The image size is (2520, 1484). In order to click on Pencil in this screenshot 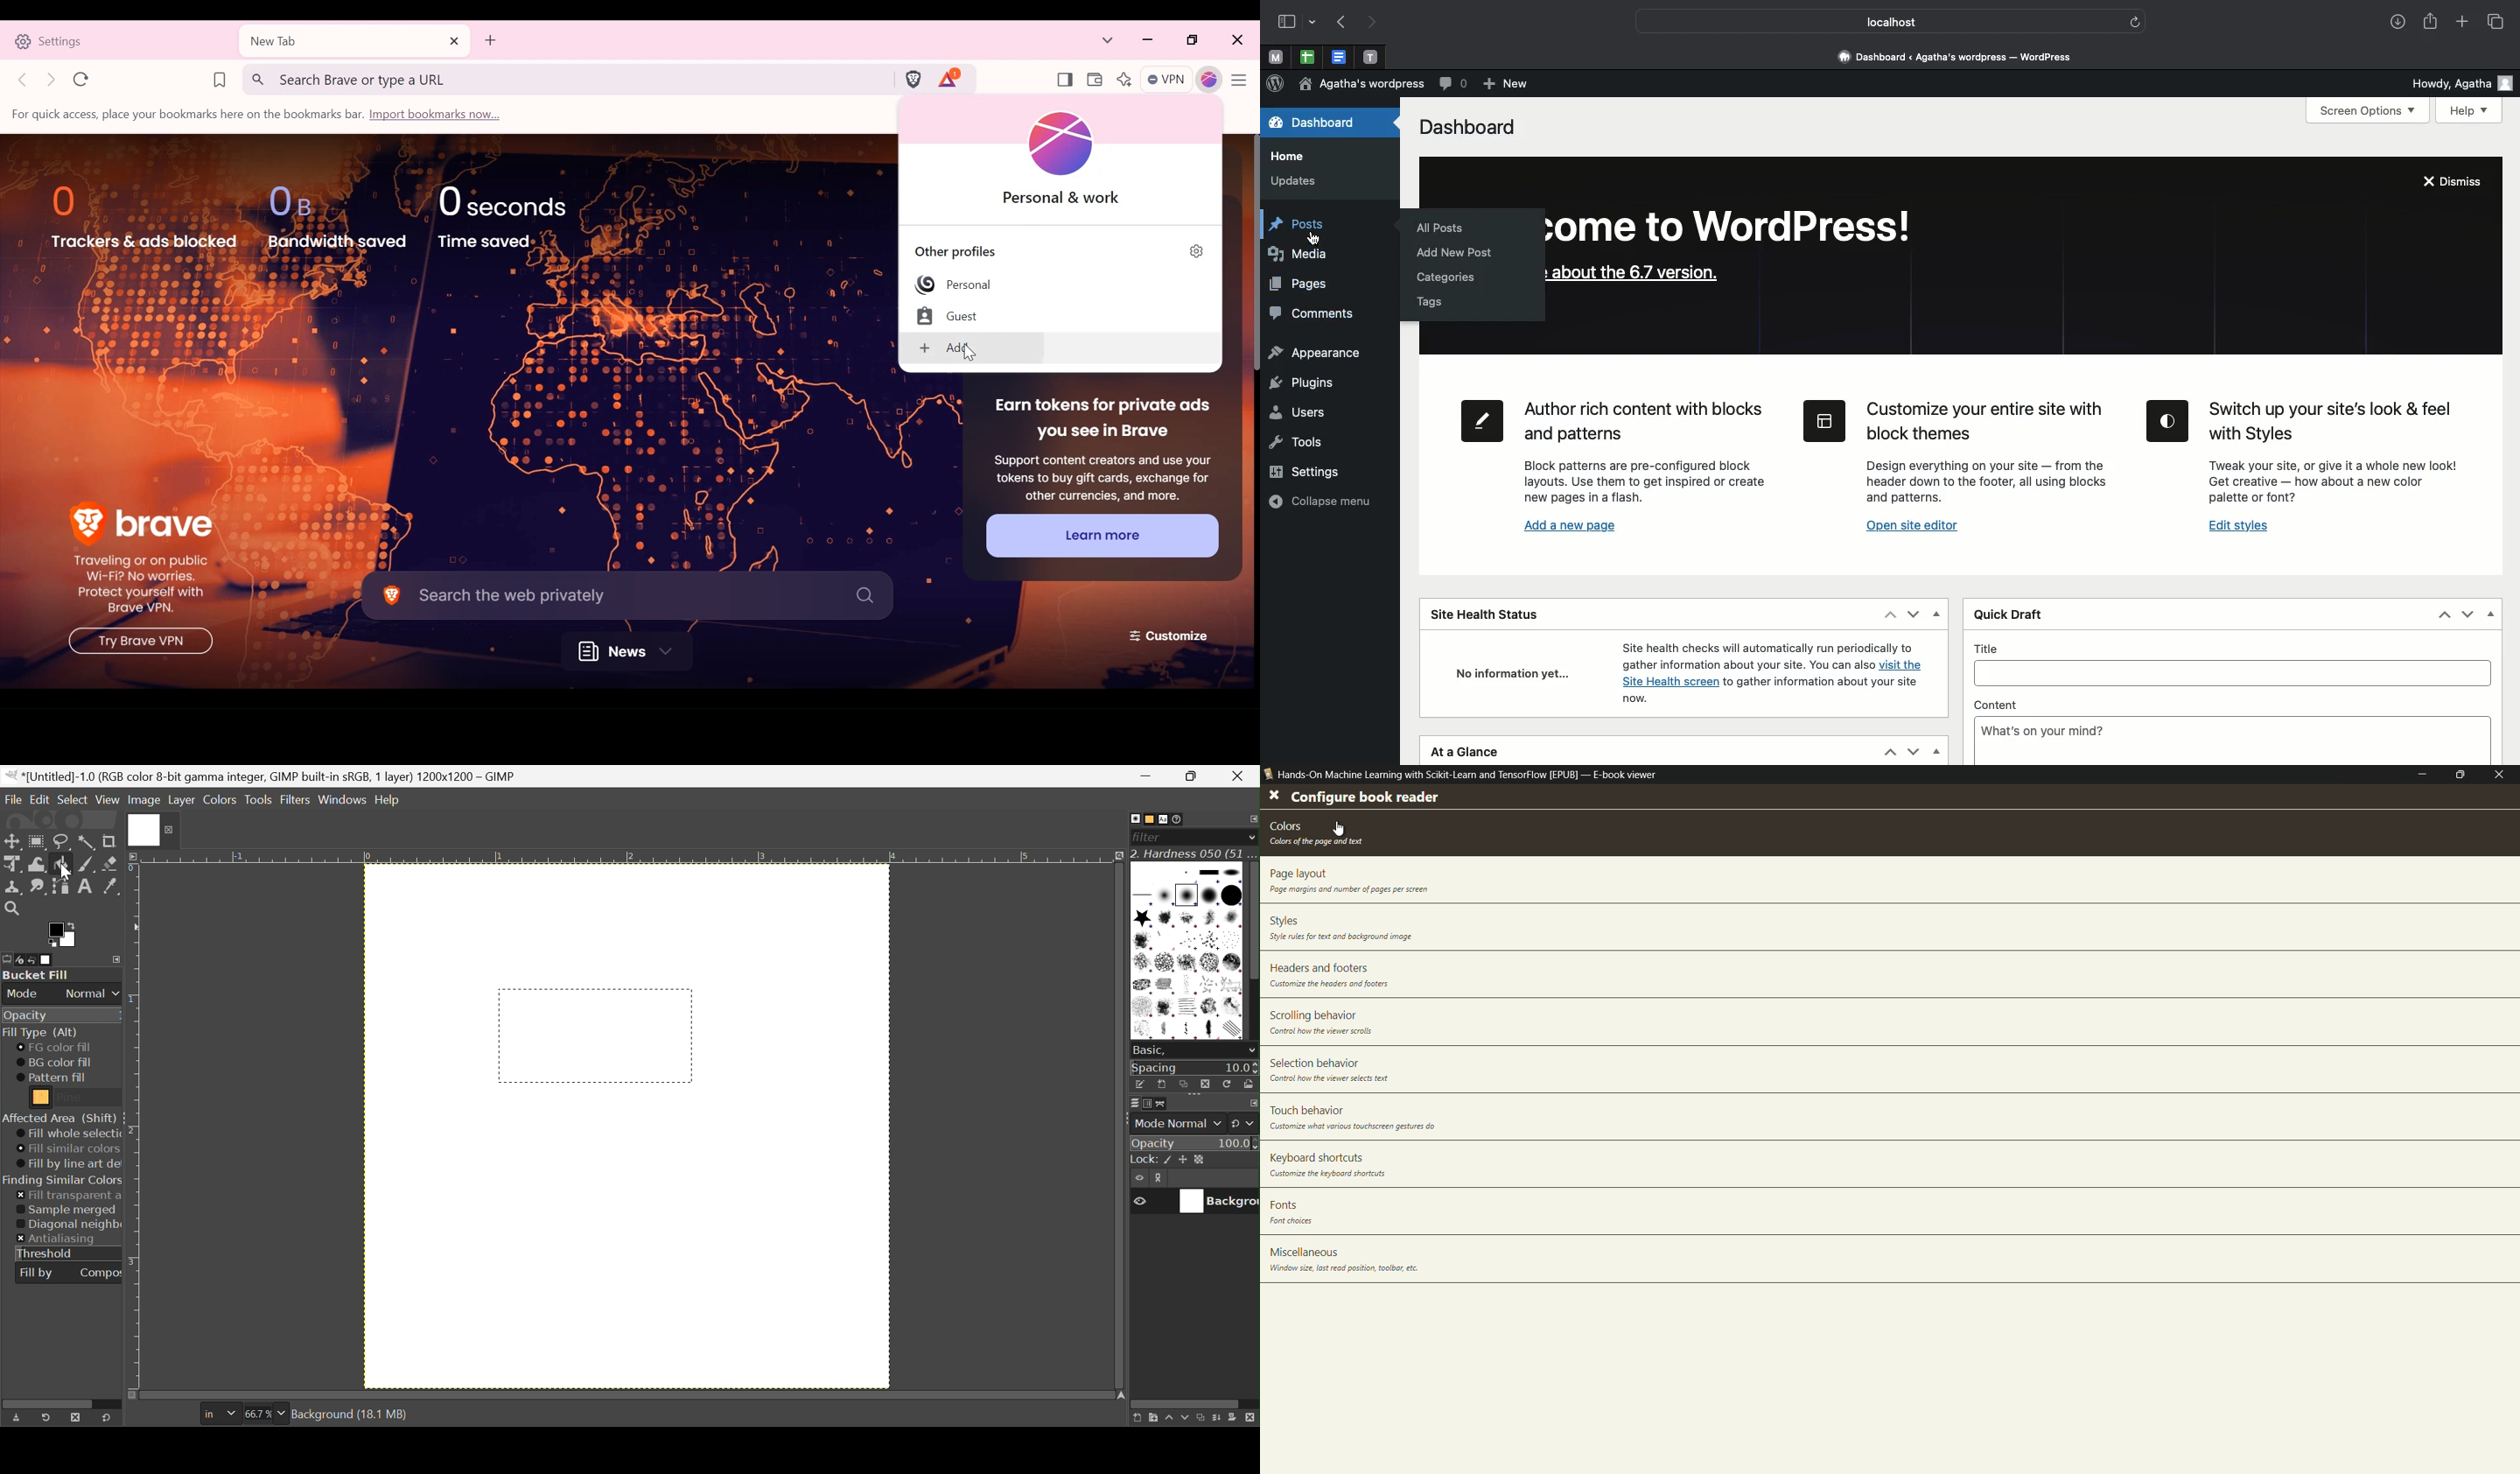, I will do `click(1167, 1031)`.